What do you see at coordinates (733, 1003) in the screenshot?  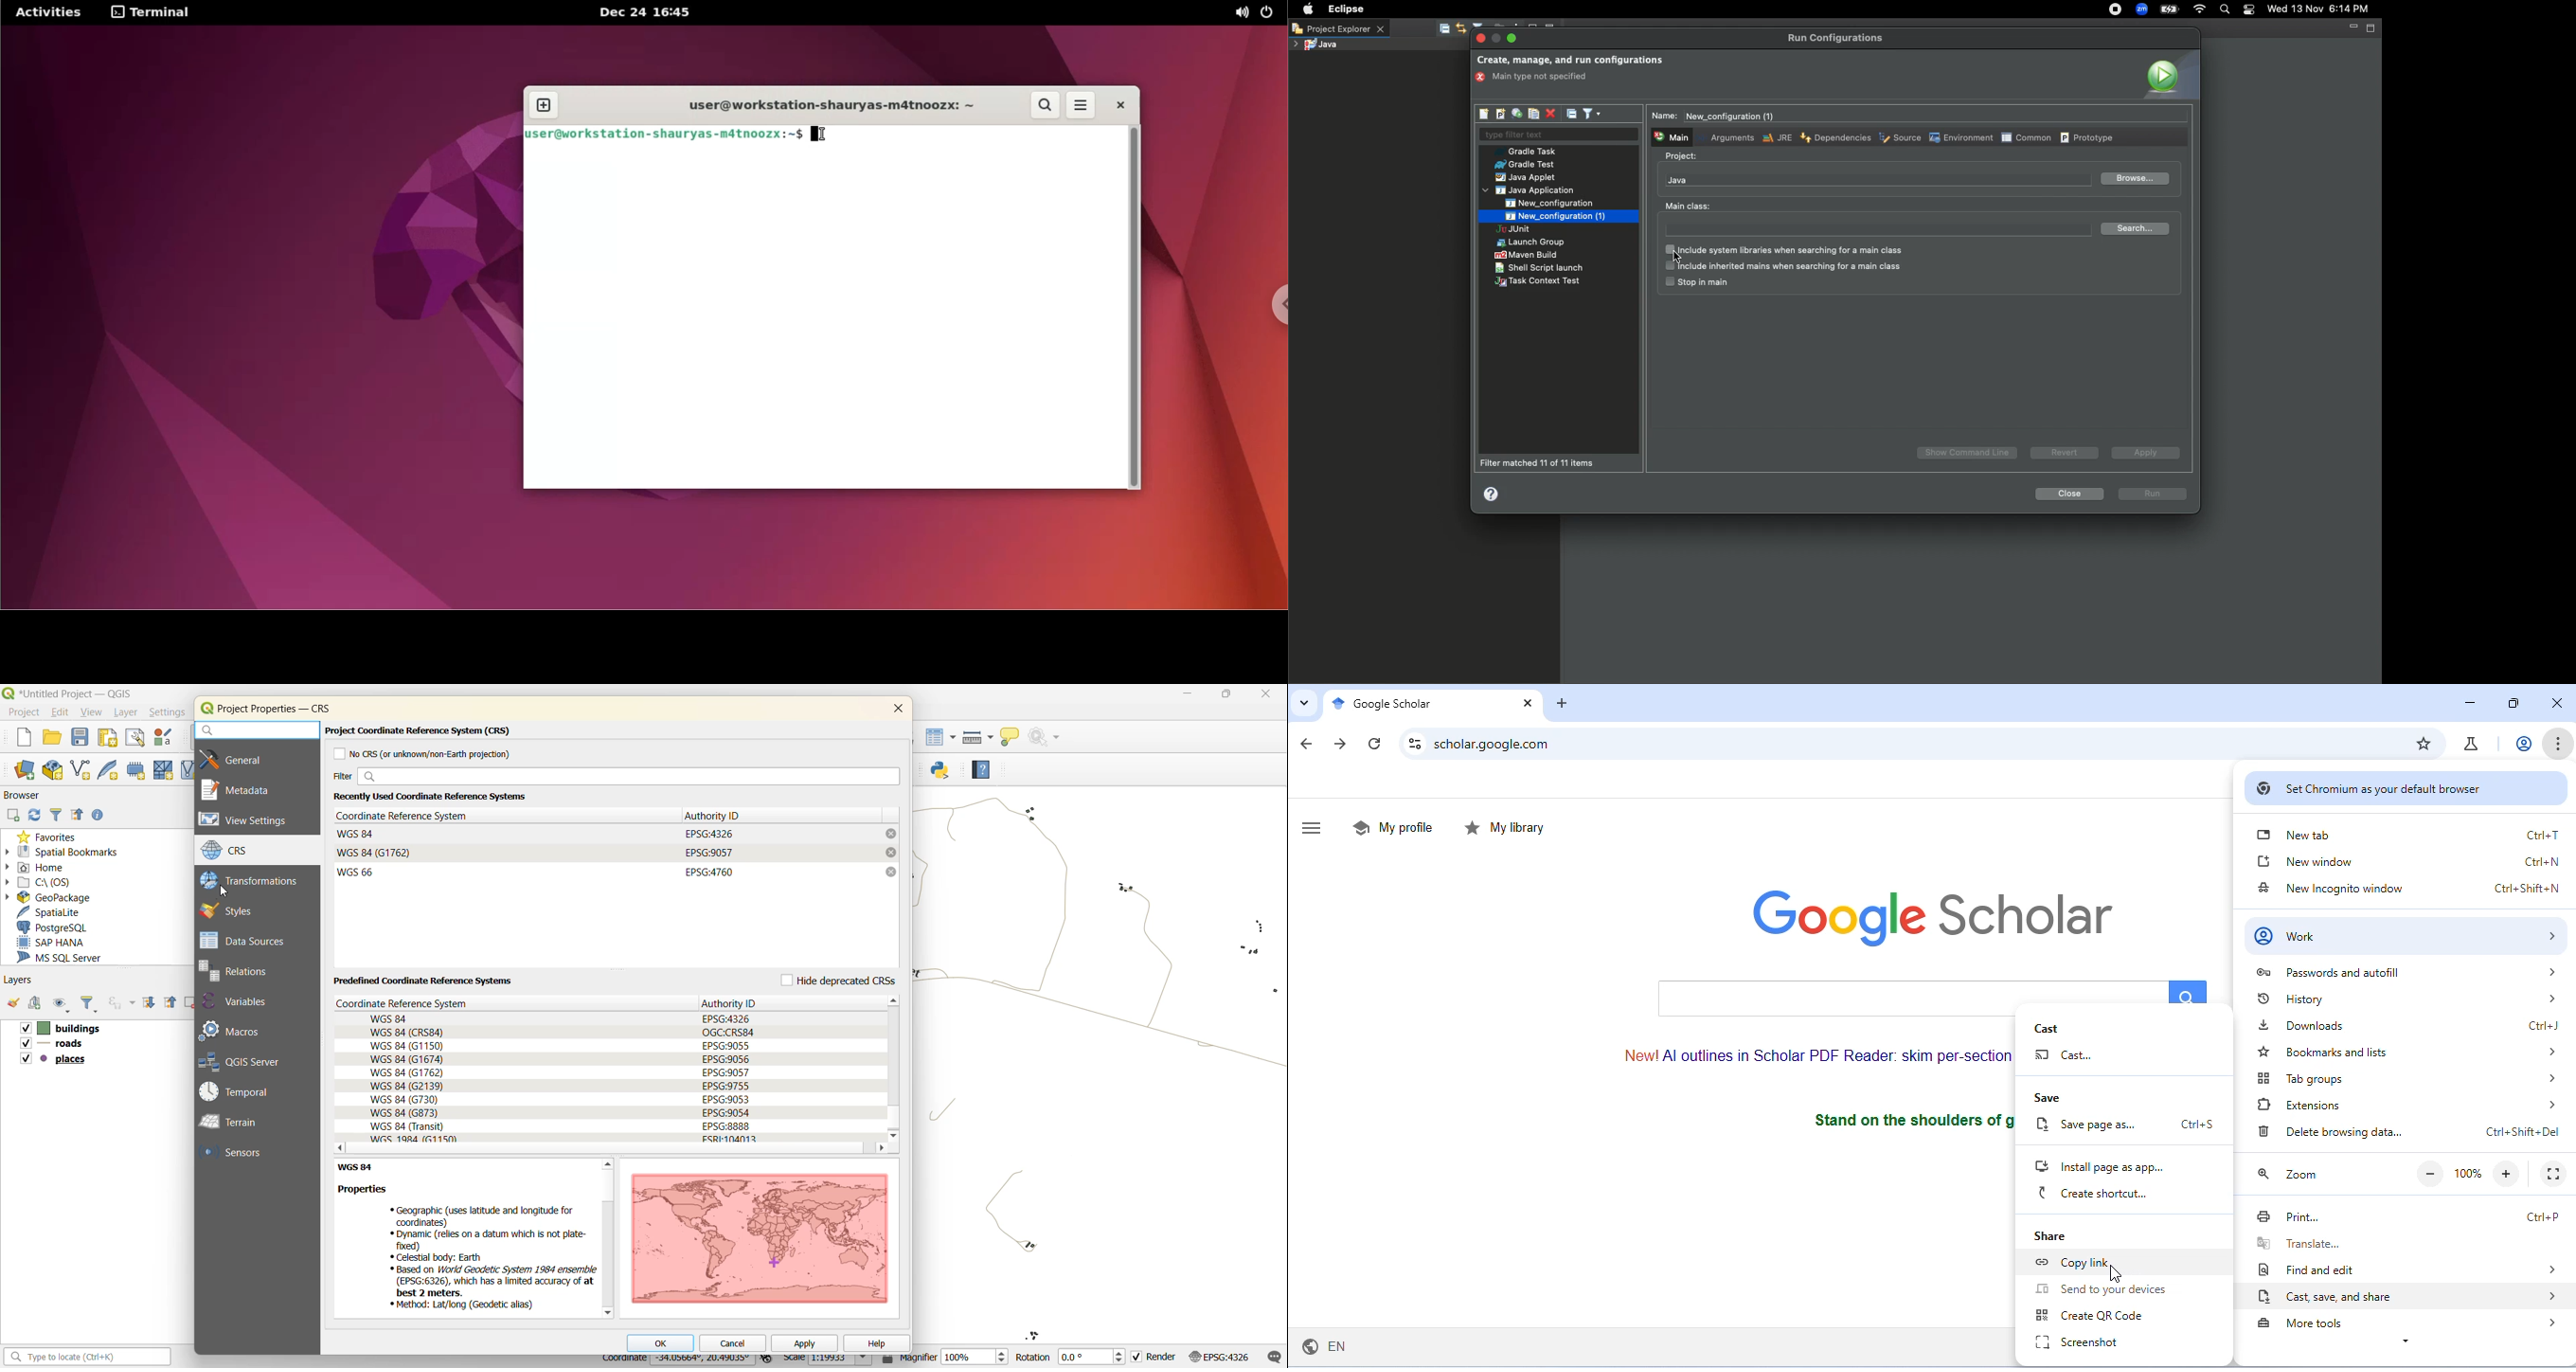 I see `authority ID` at bounding box center [733, 1003].